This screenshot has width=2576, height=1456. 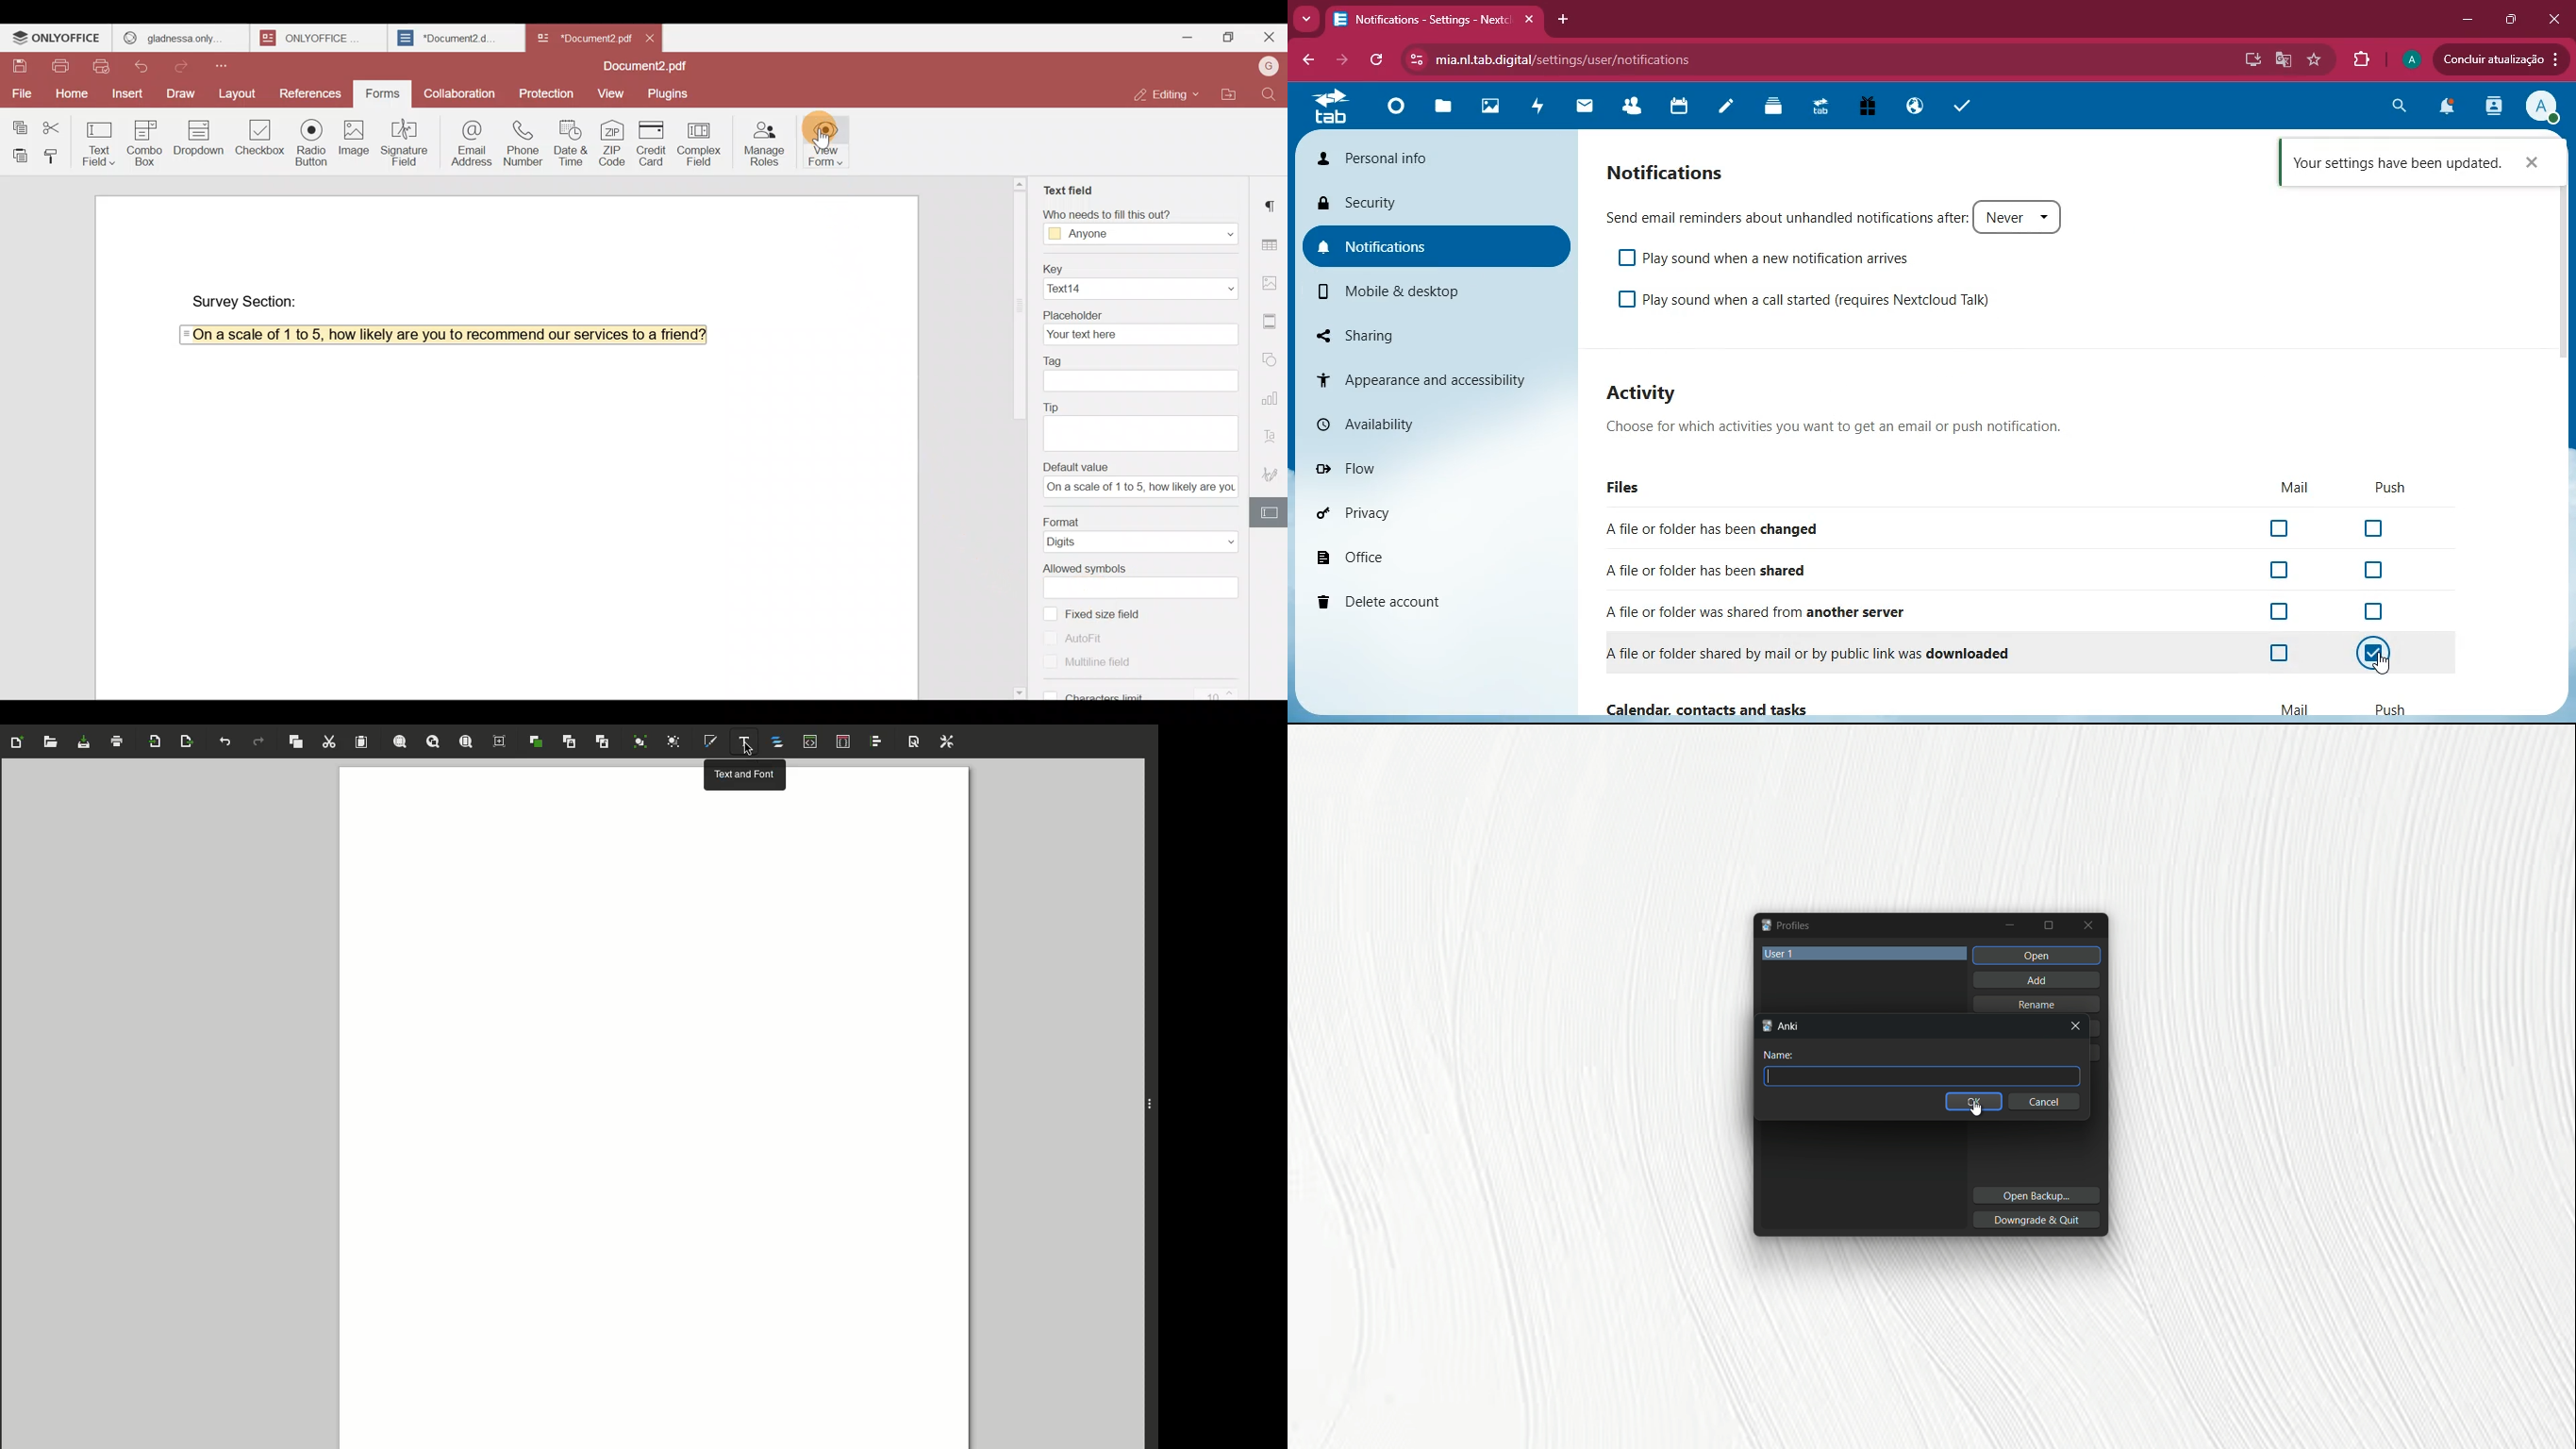 I want to click on delete account, so click(x=1400, y=599).